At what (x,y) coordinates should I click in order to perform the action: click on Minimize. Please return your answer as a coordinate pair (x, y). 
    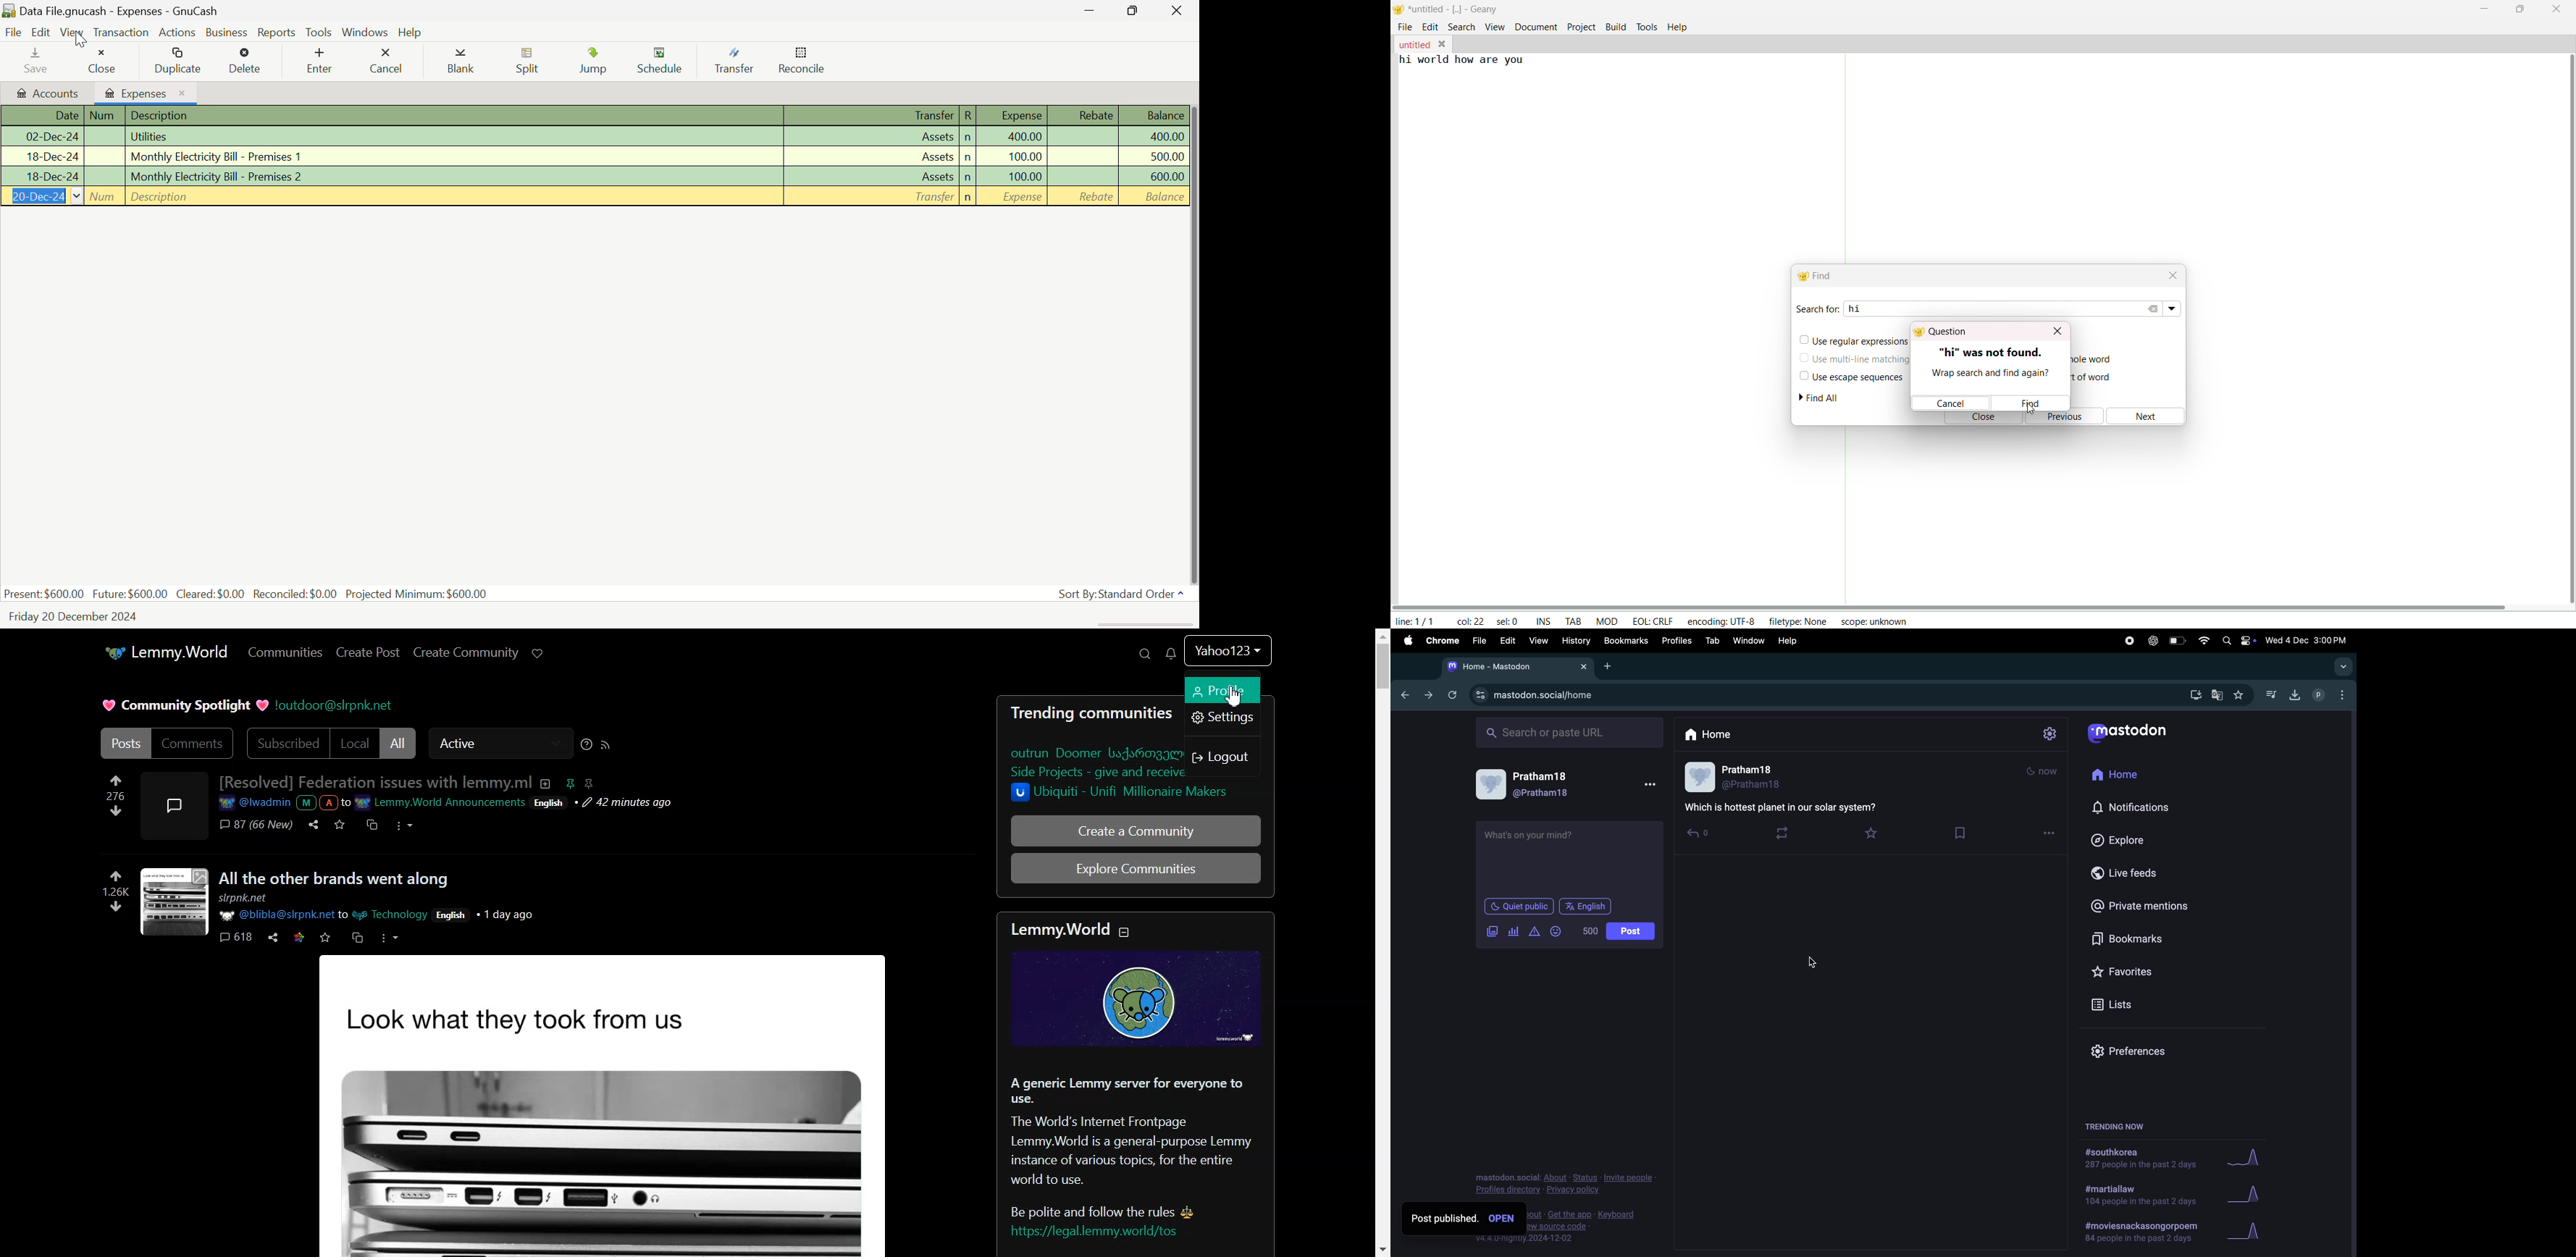
    Looking at the image, I should click on (1135, 12).